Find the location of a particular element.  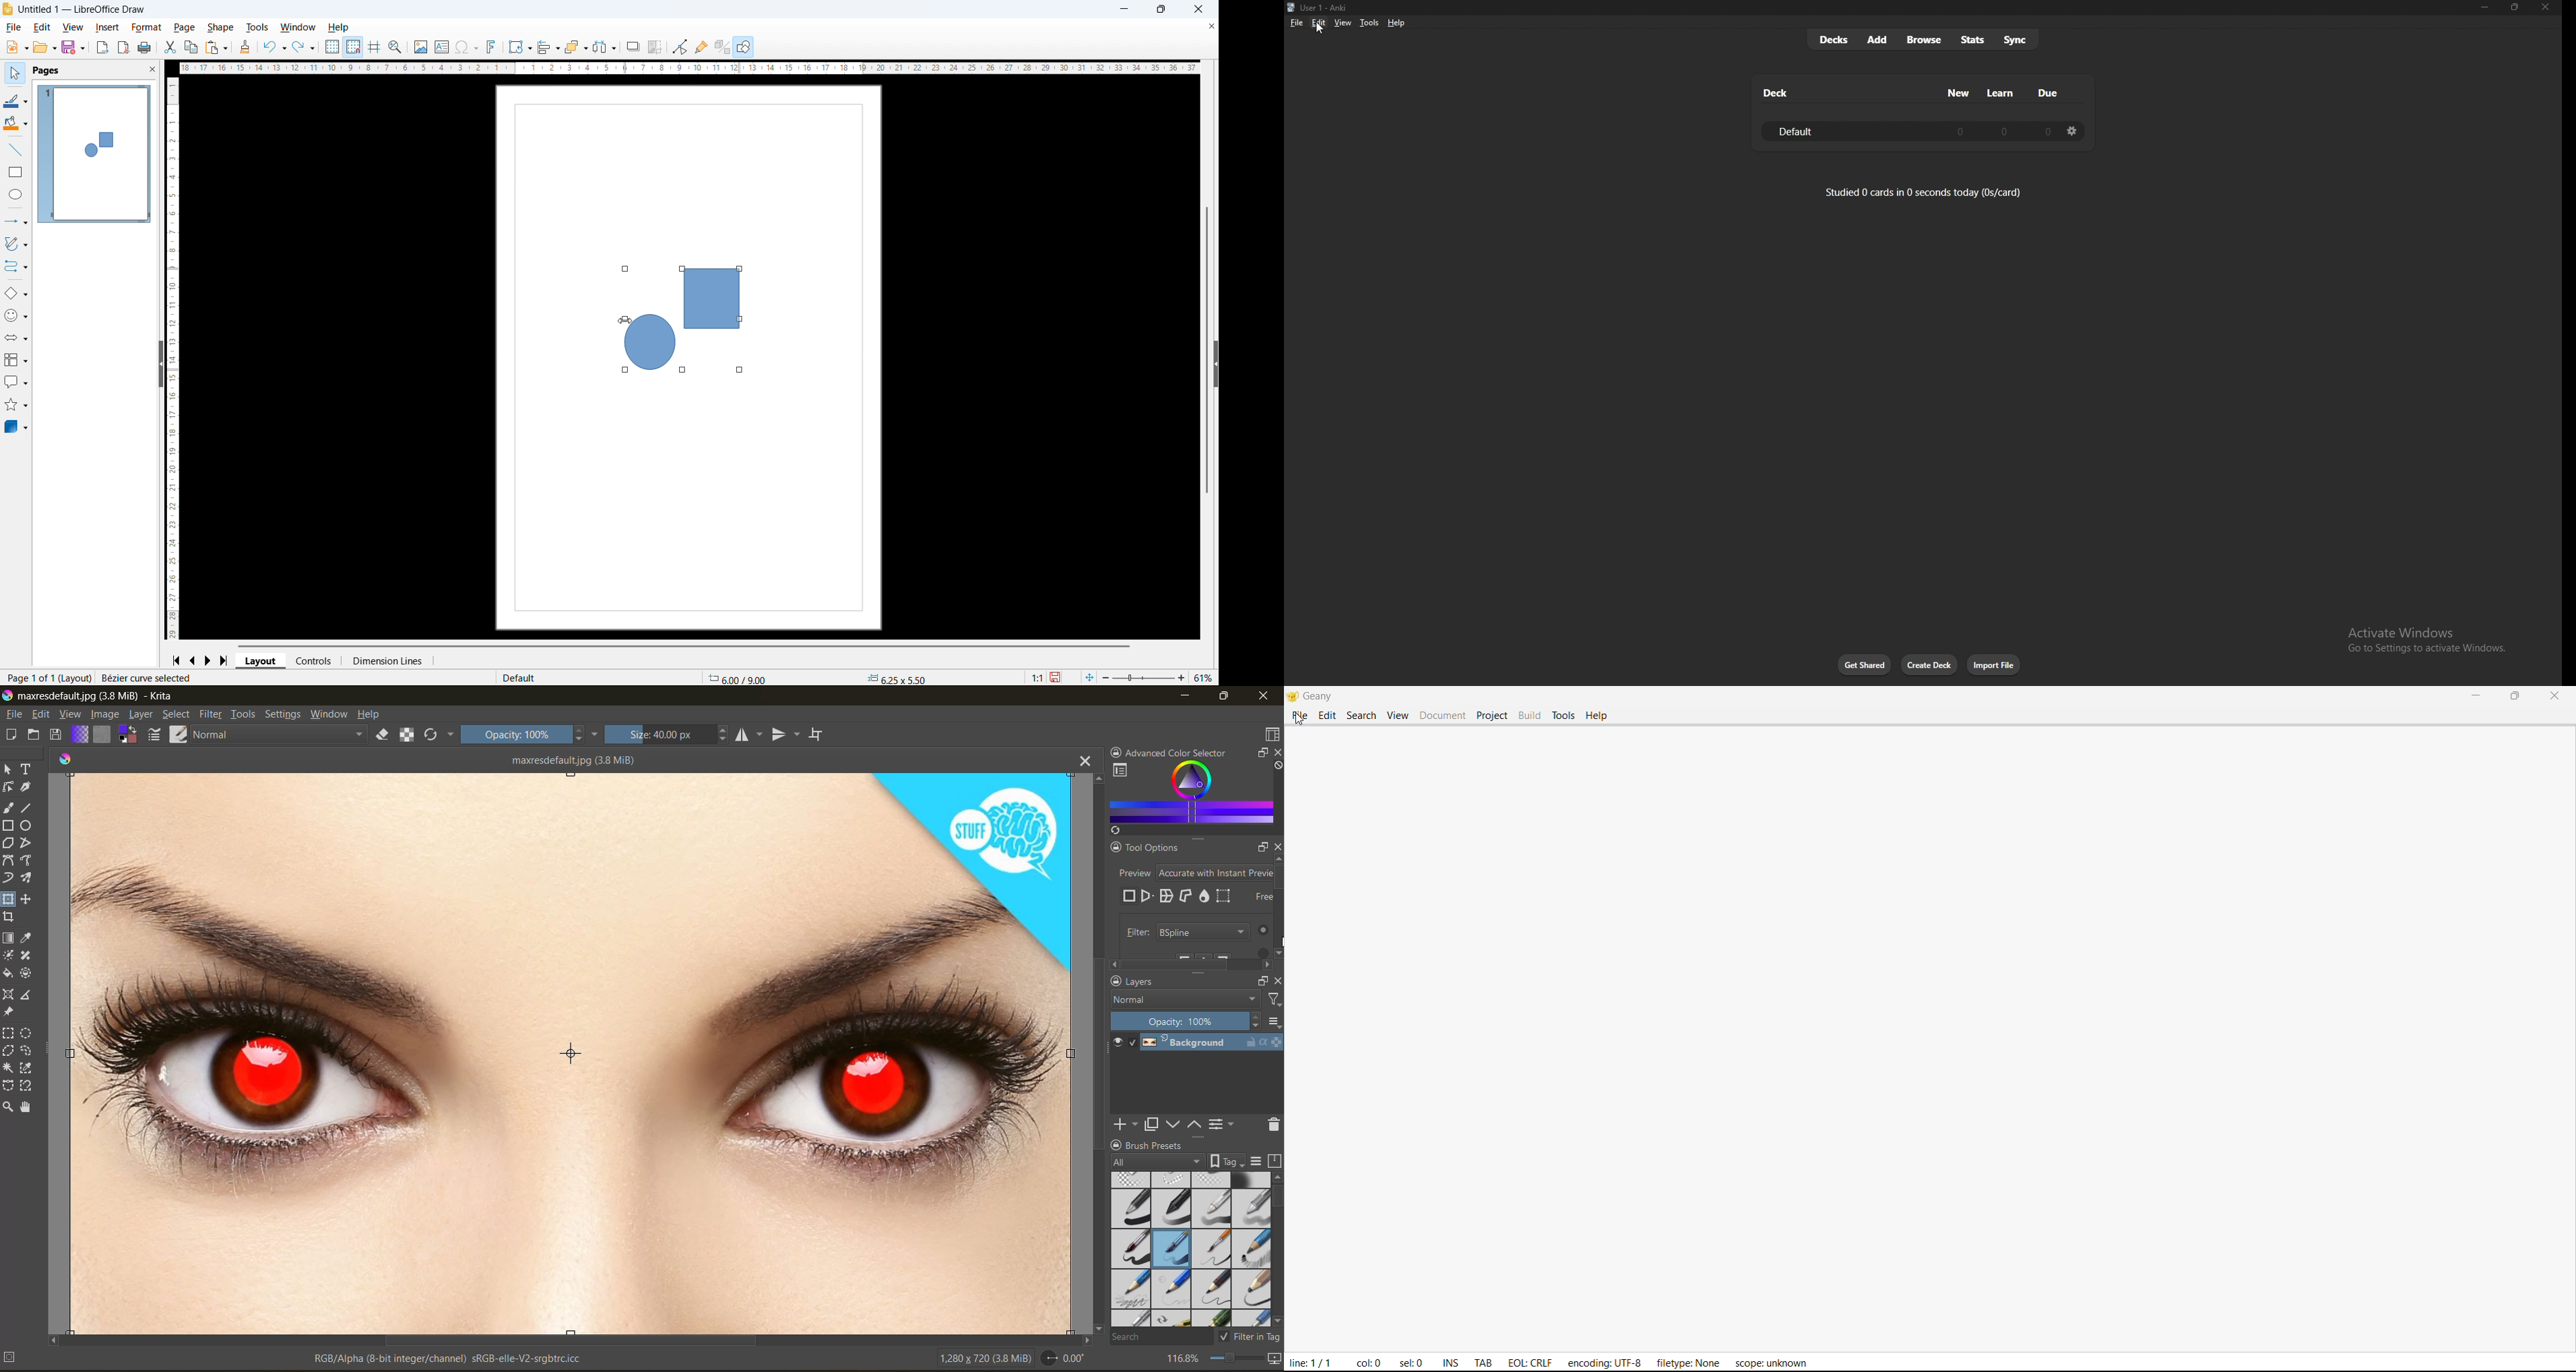

tool is located at coordinates (29, 1050).